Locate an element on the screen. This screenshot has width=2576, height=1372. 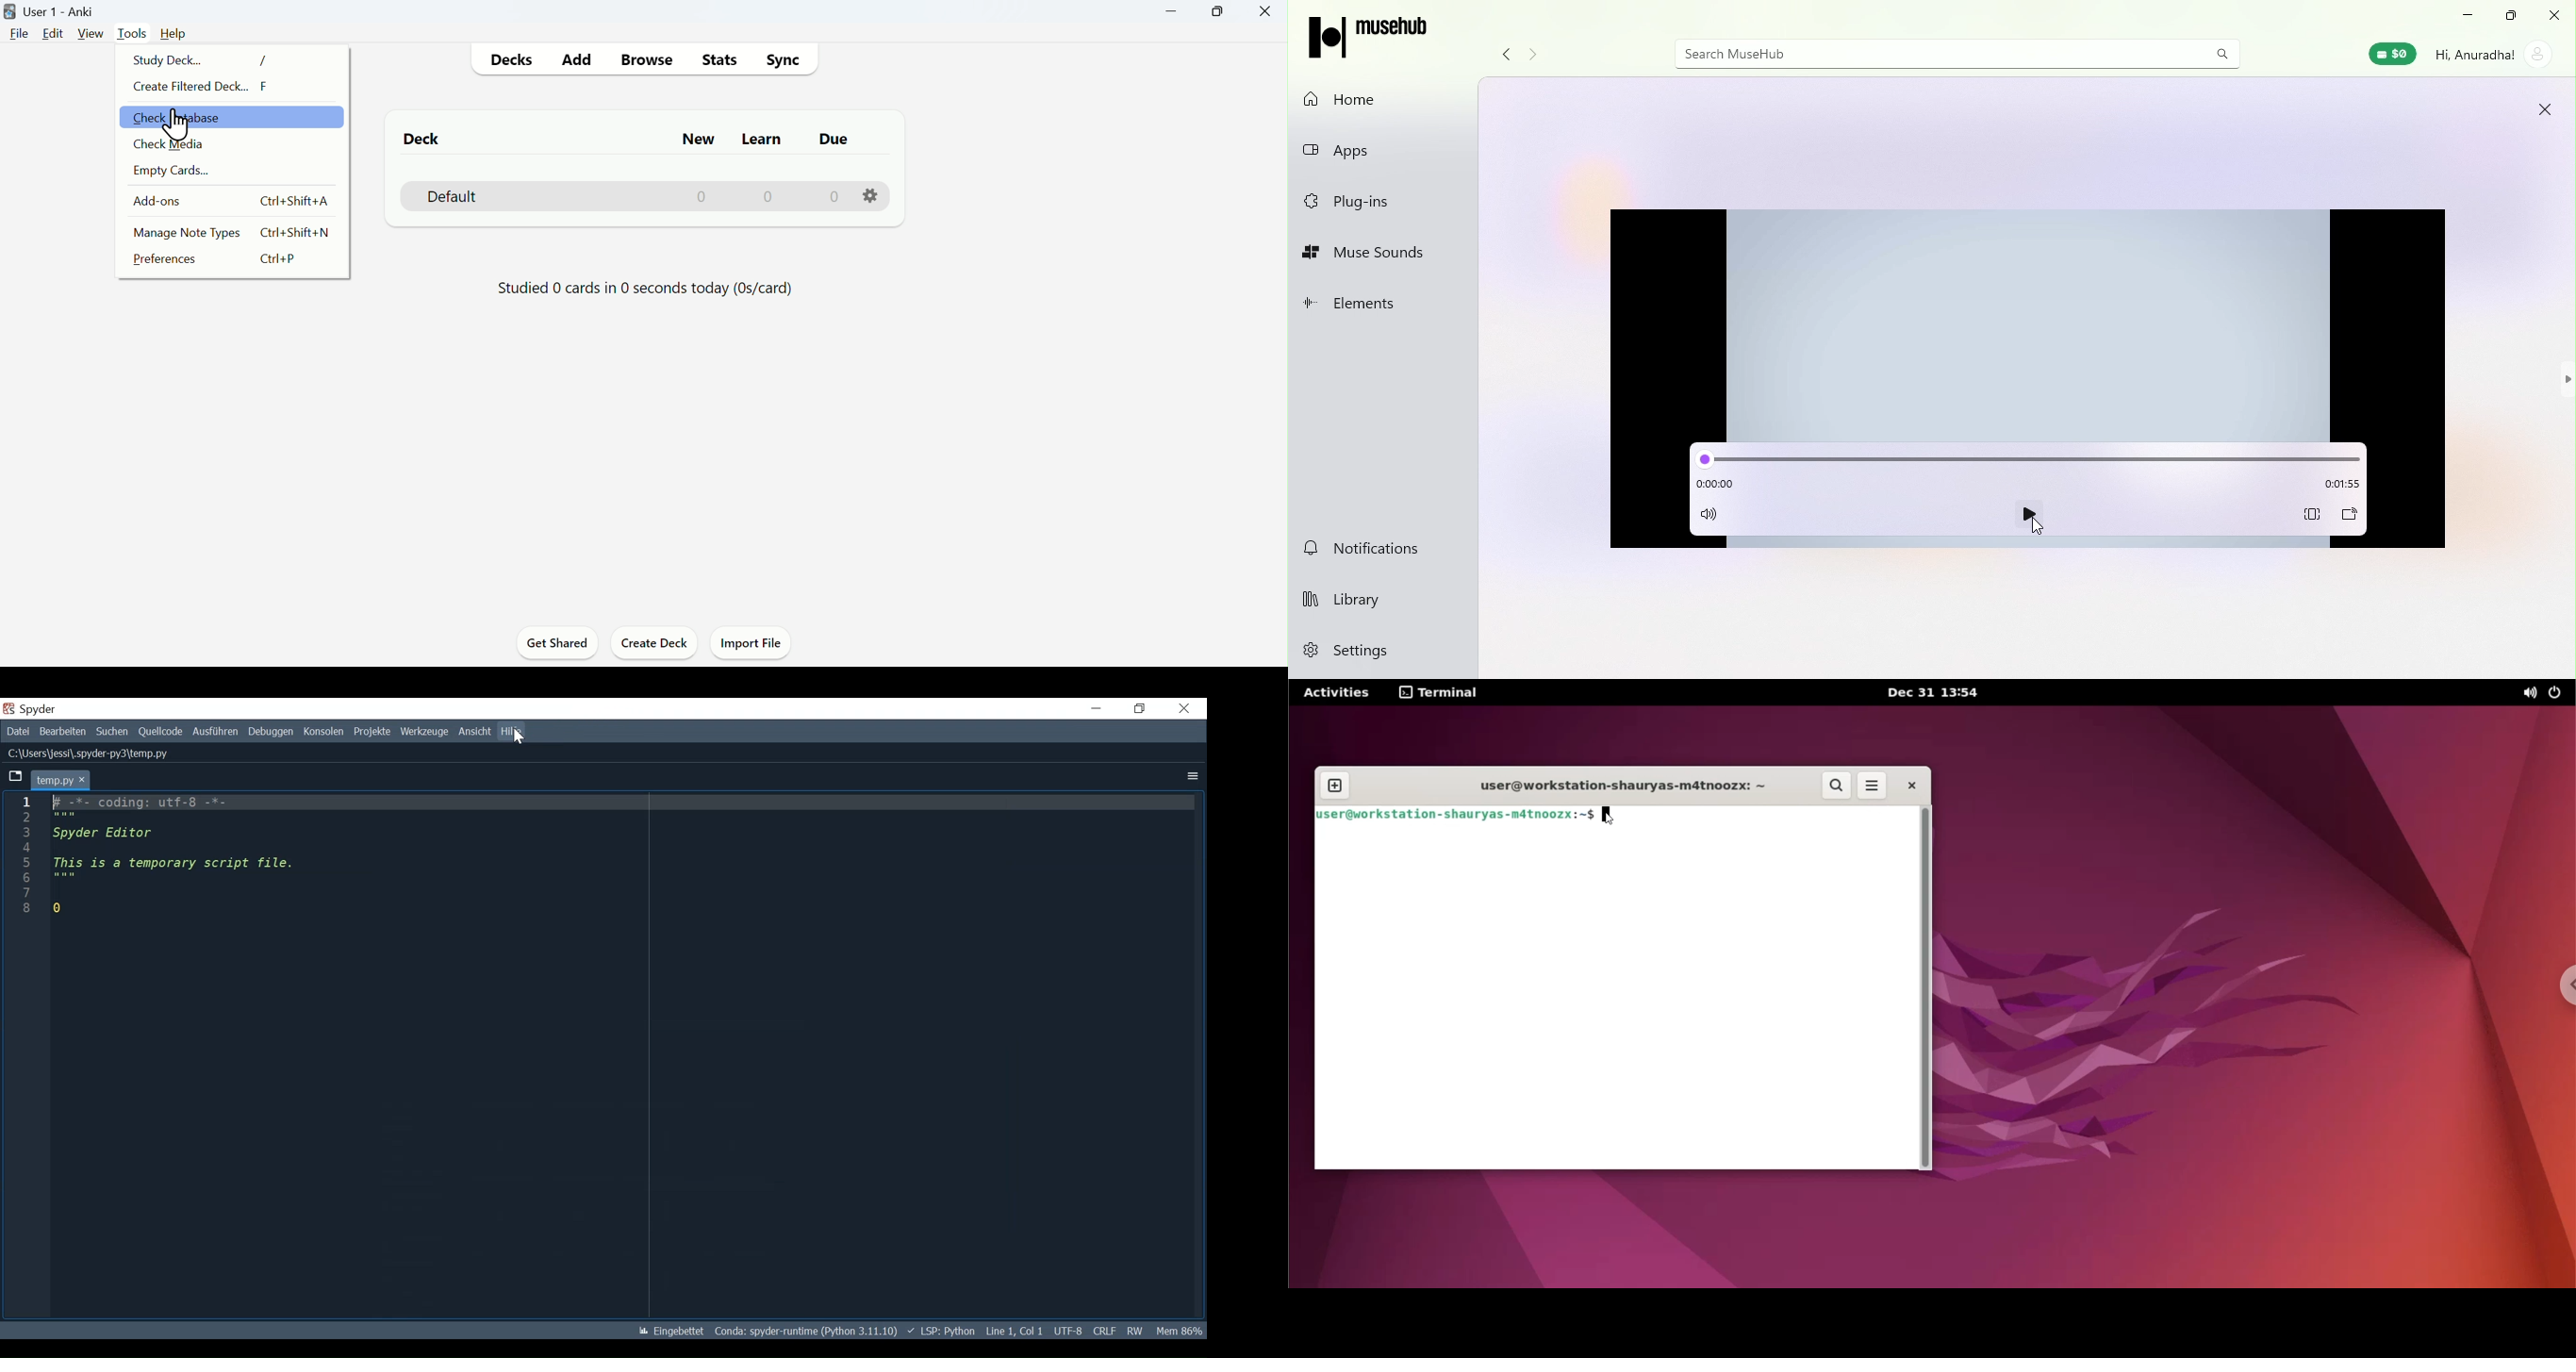
settings is located at coordinates (867, 197).